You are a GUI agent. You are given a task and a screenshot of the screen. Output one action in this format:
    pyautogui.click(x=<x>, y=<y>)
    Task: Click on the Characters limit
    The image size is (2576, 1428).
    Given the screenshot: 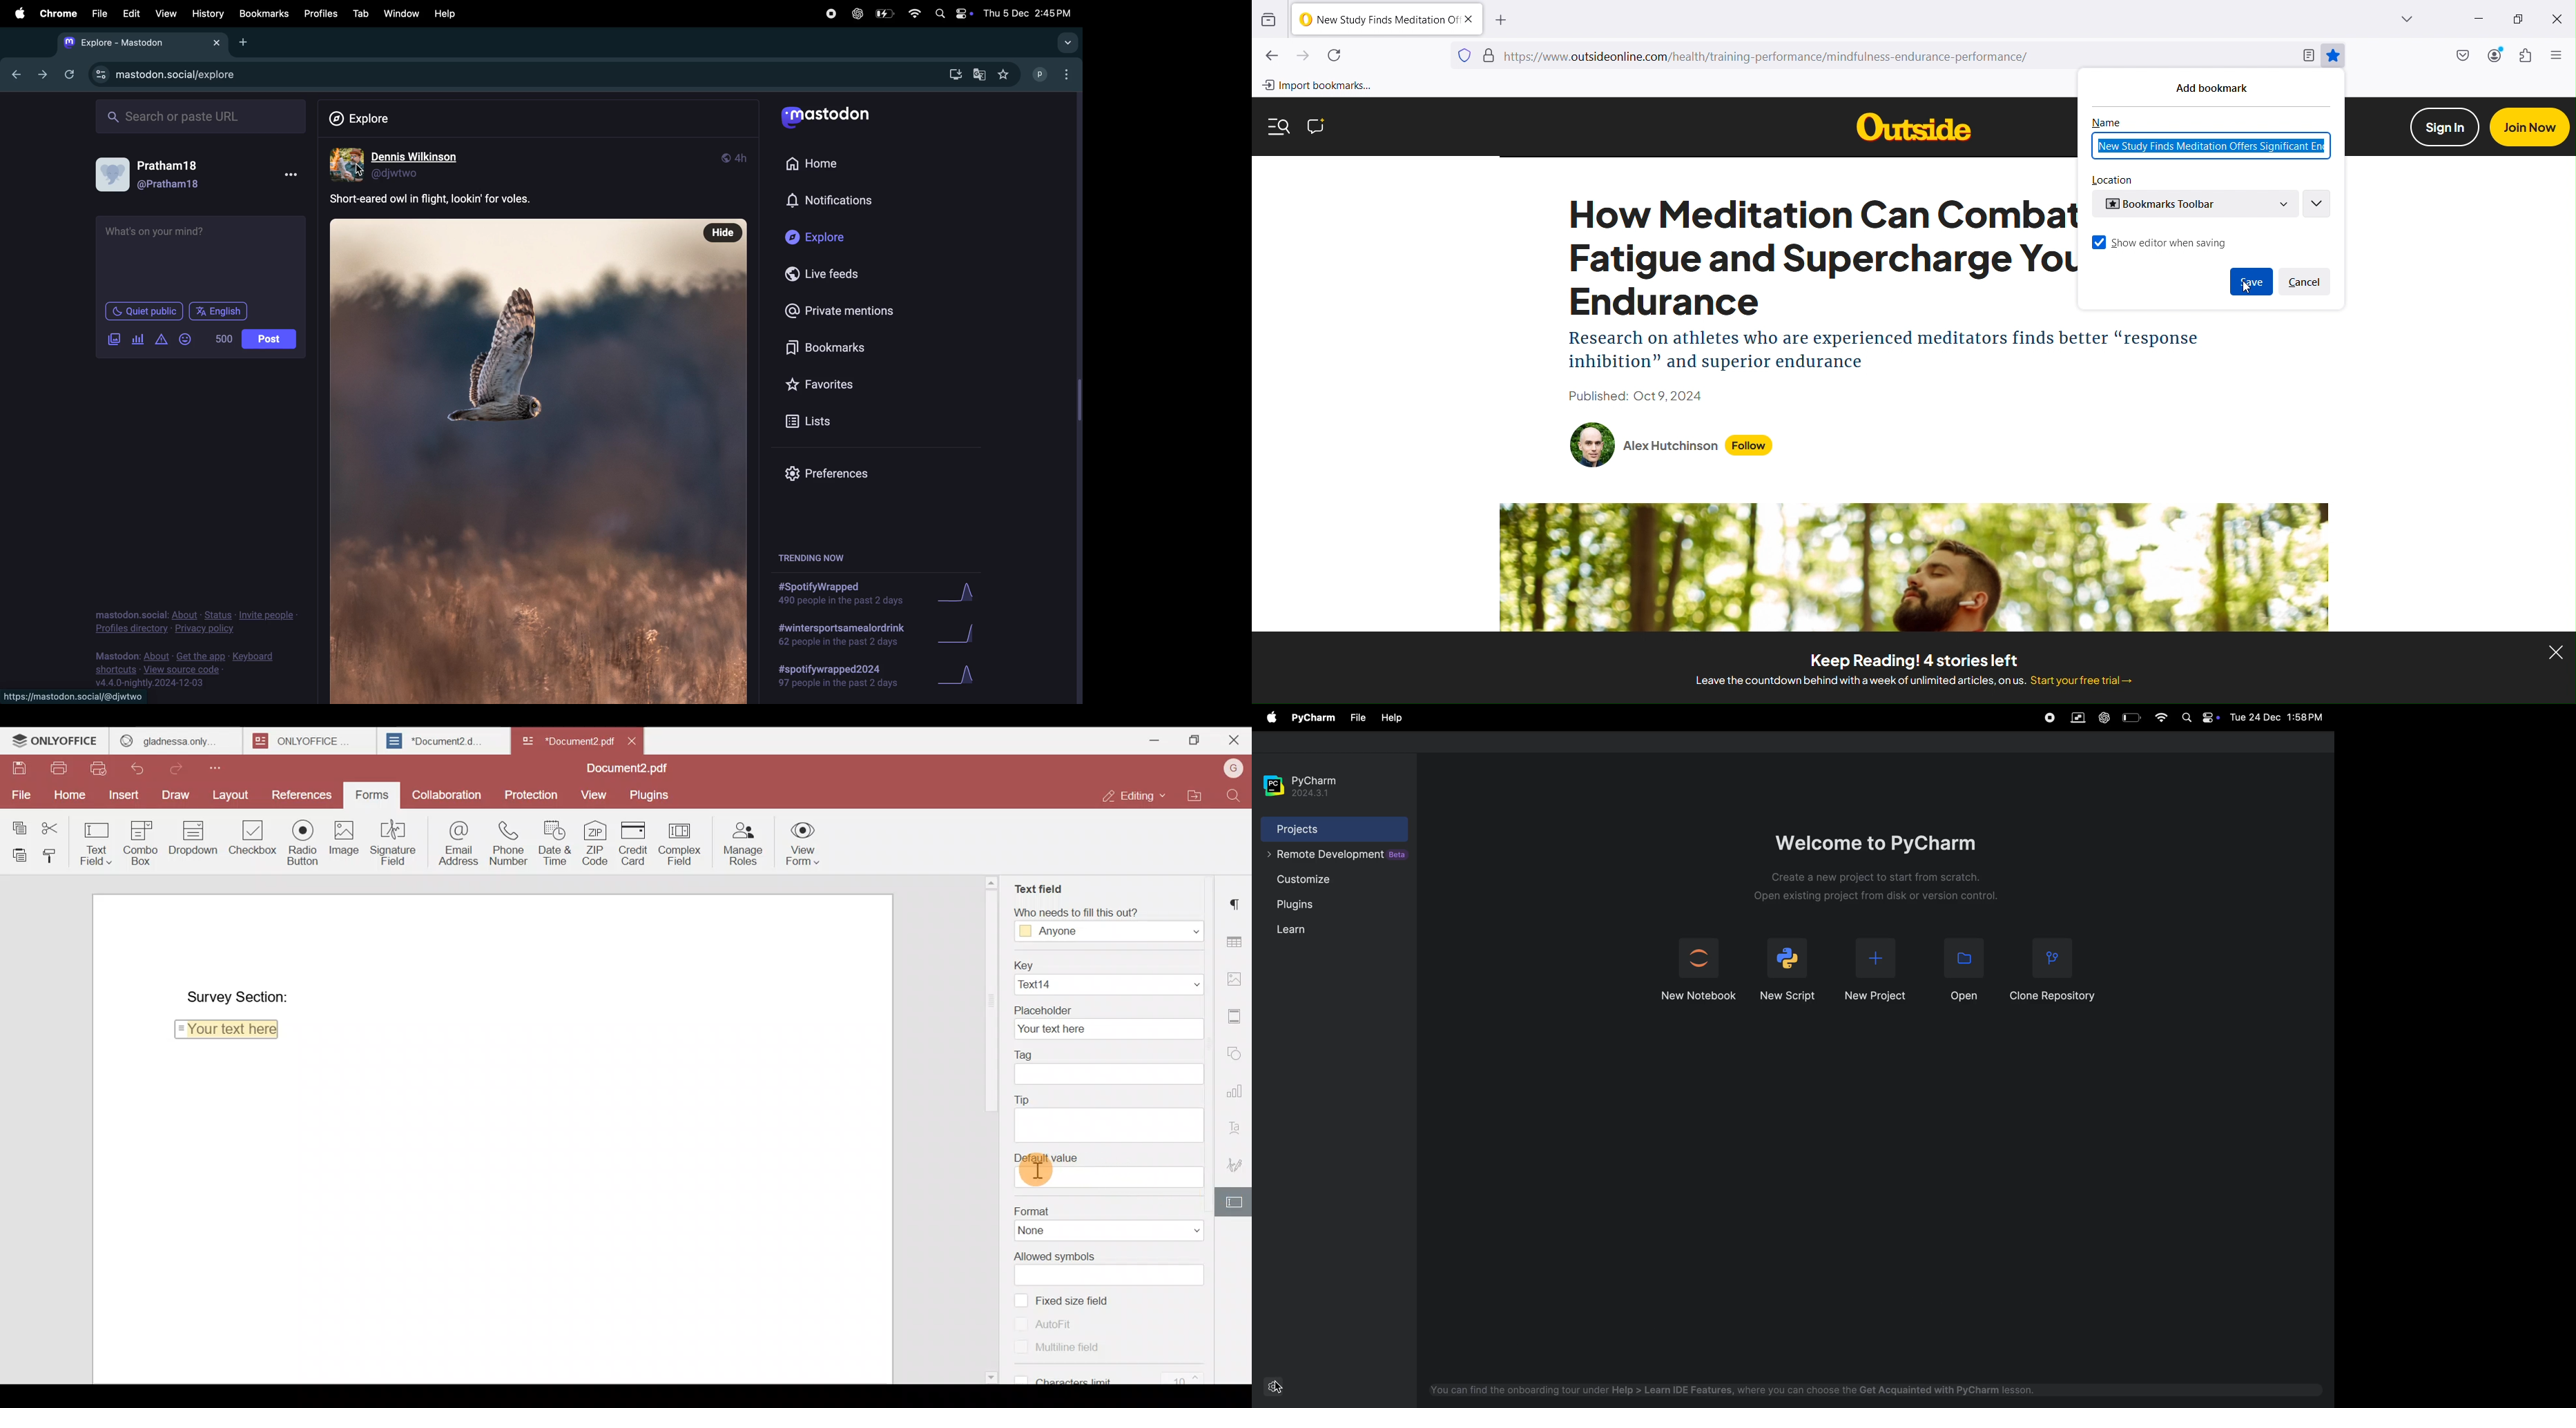 What is the action you would take?
    pyautogui.click(x=1114, y=1377)
    